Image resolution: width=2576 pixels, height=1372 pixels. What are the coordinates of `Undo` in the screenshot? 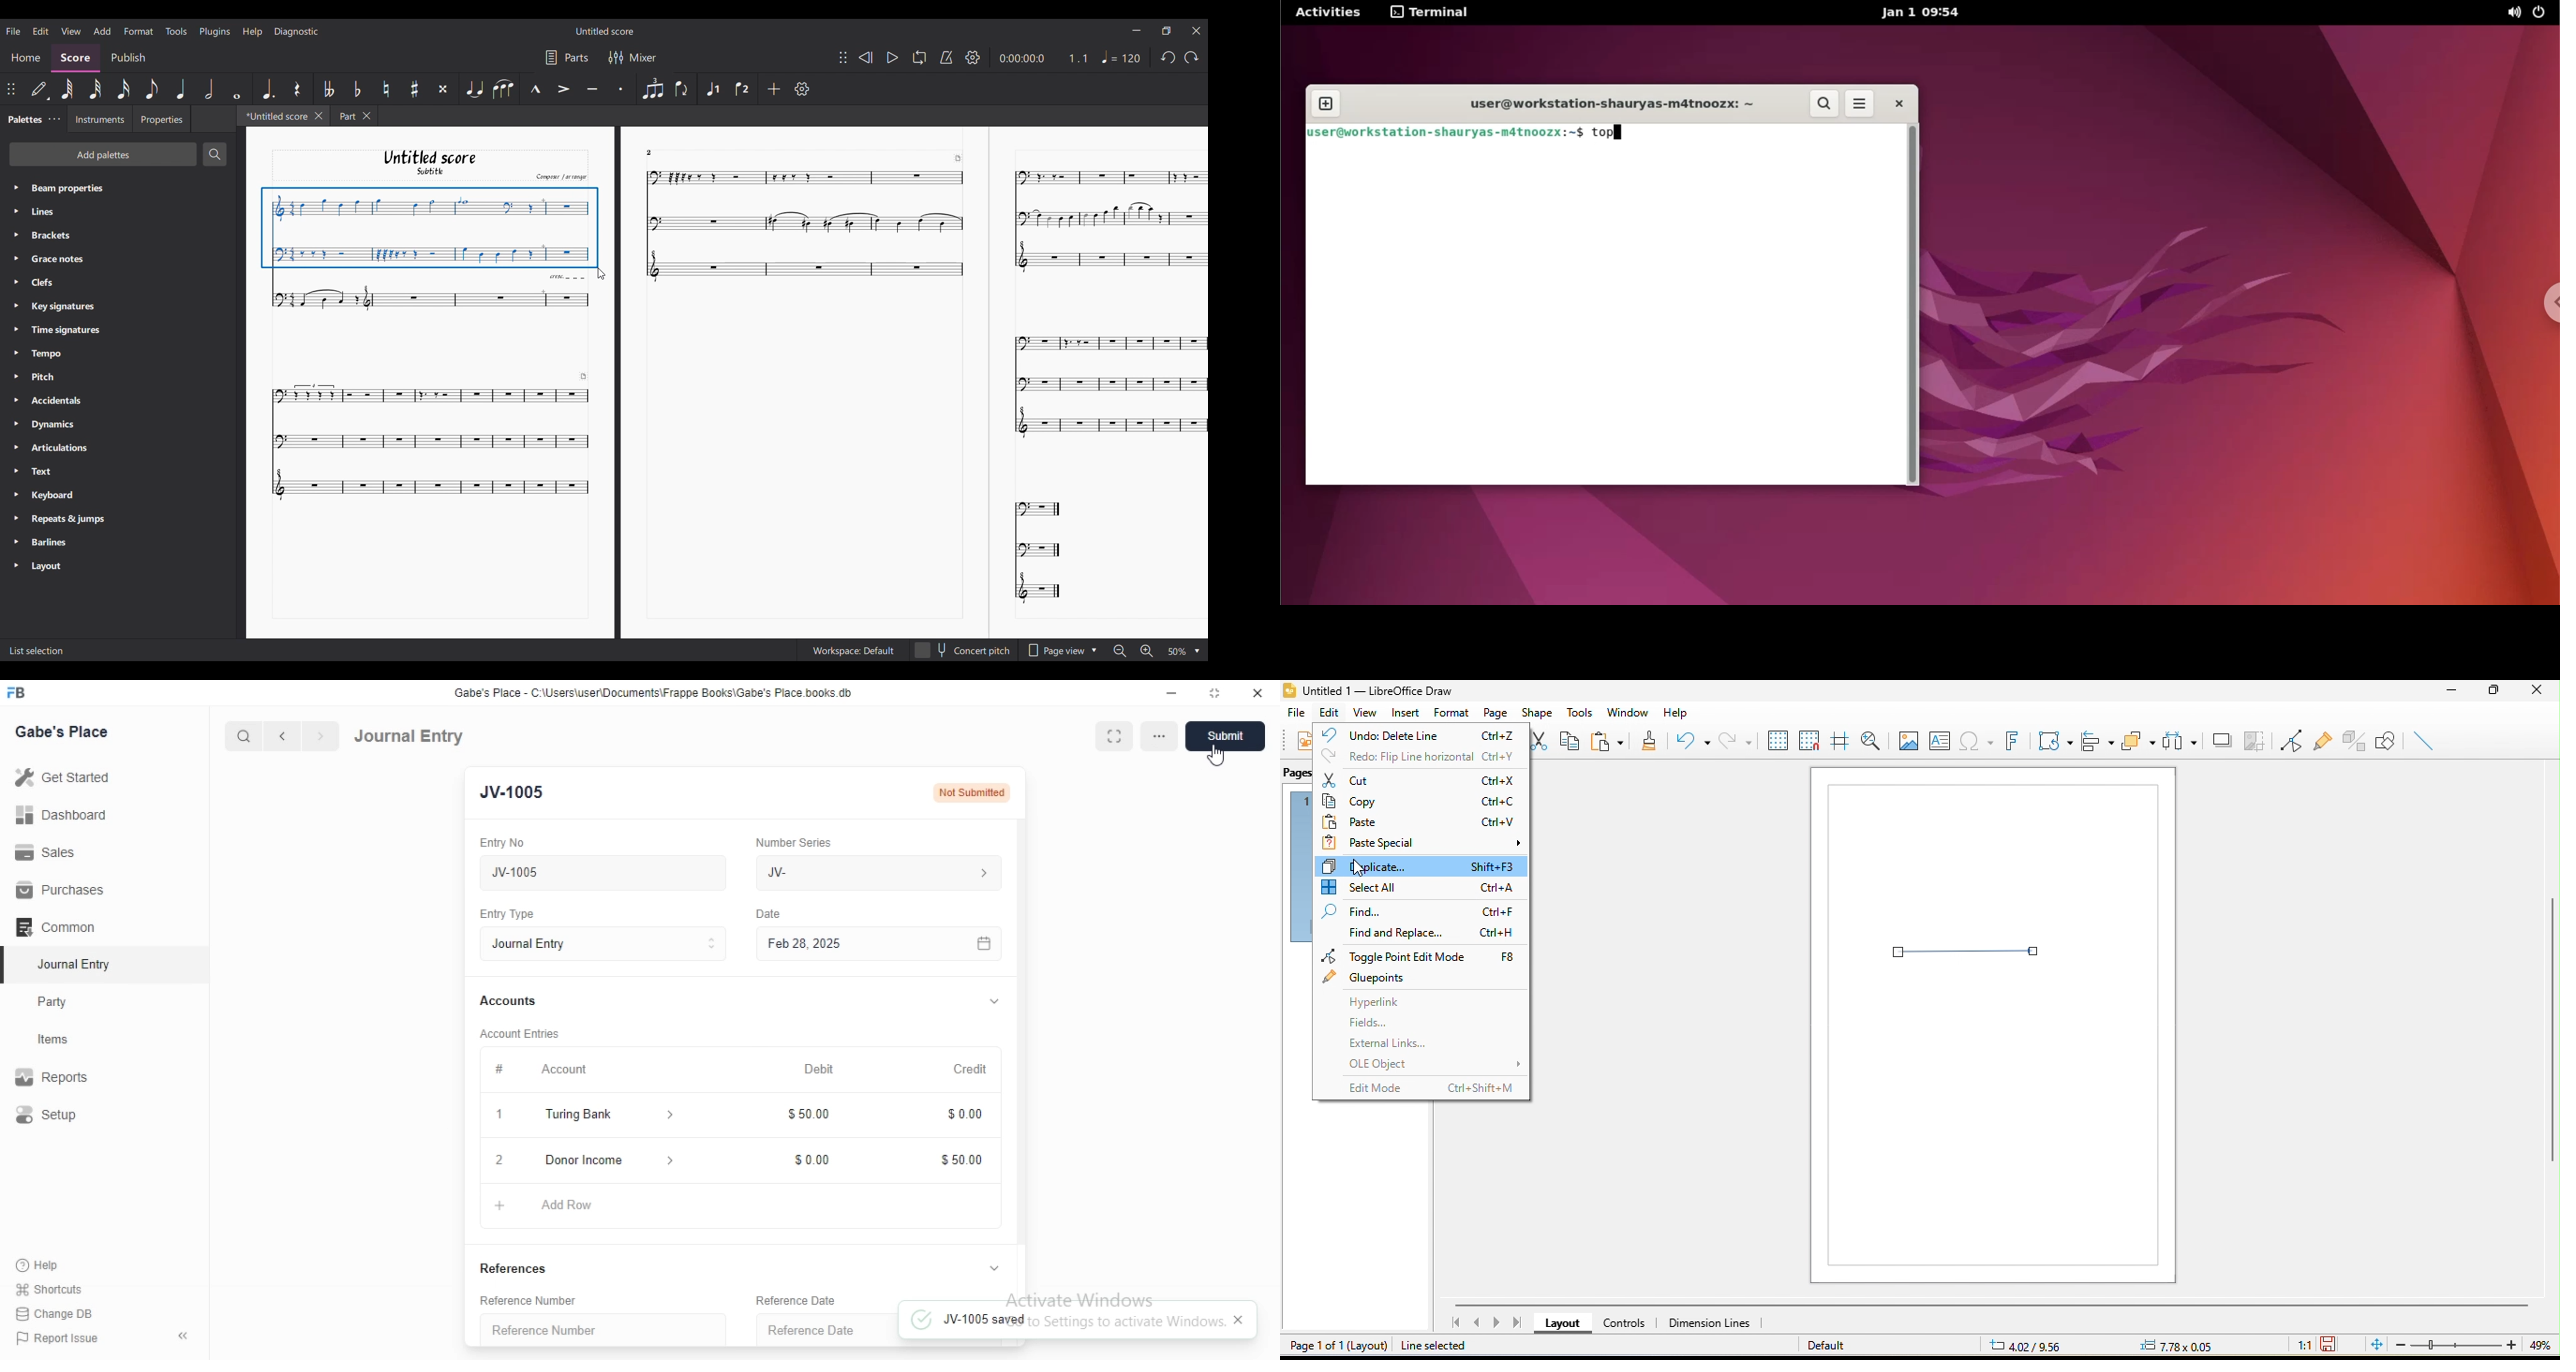 It's located at (1192, 60).